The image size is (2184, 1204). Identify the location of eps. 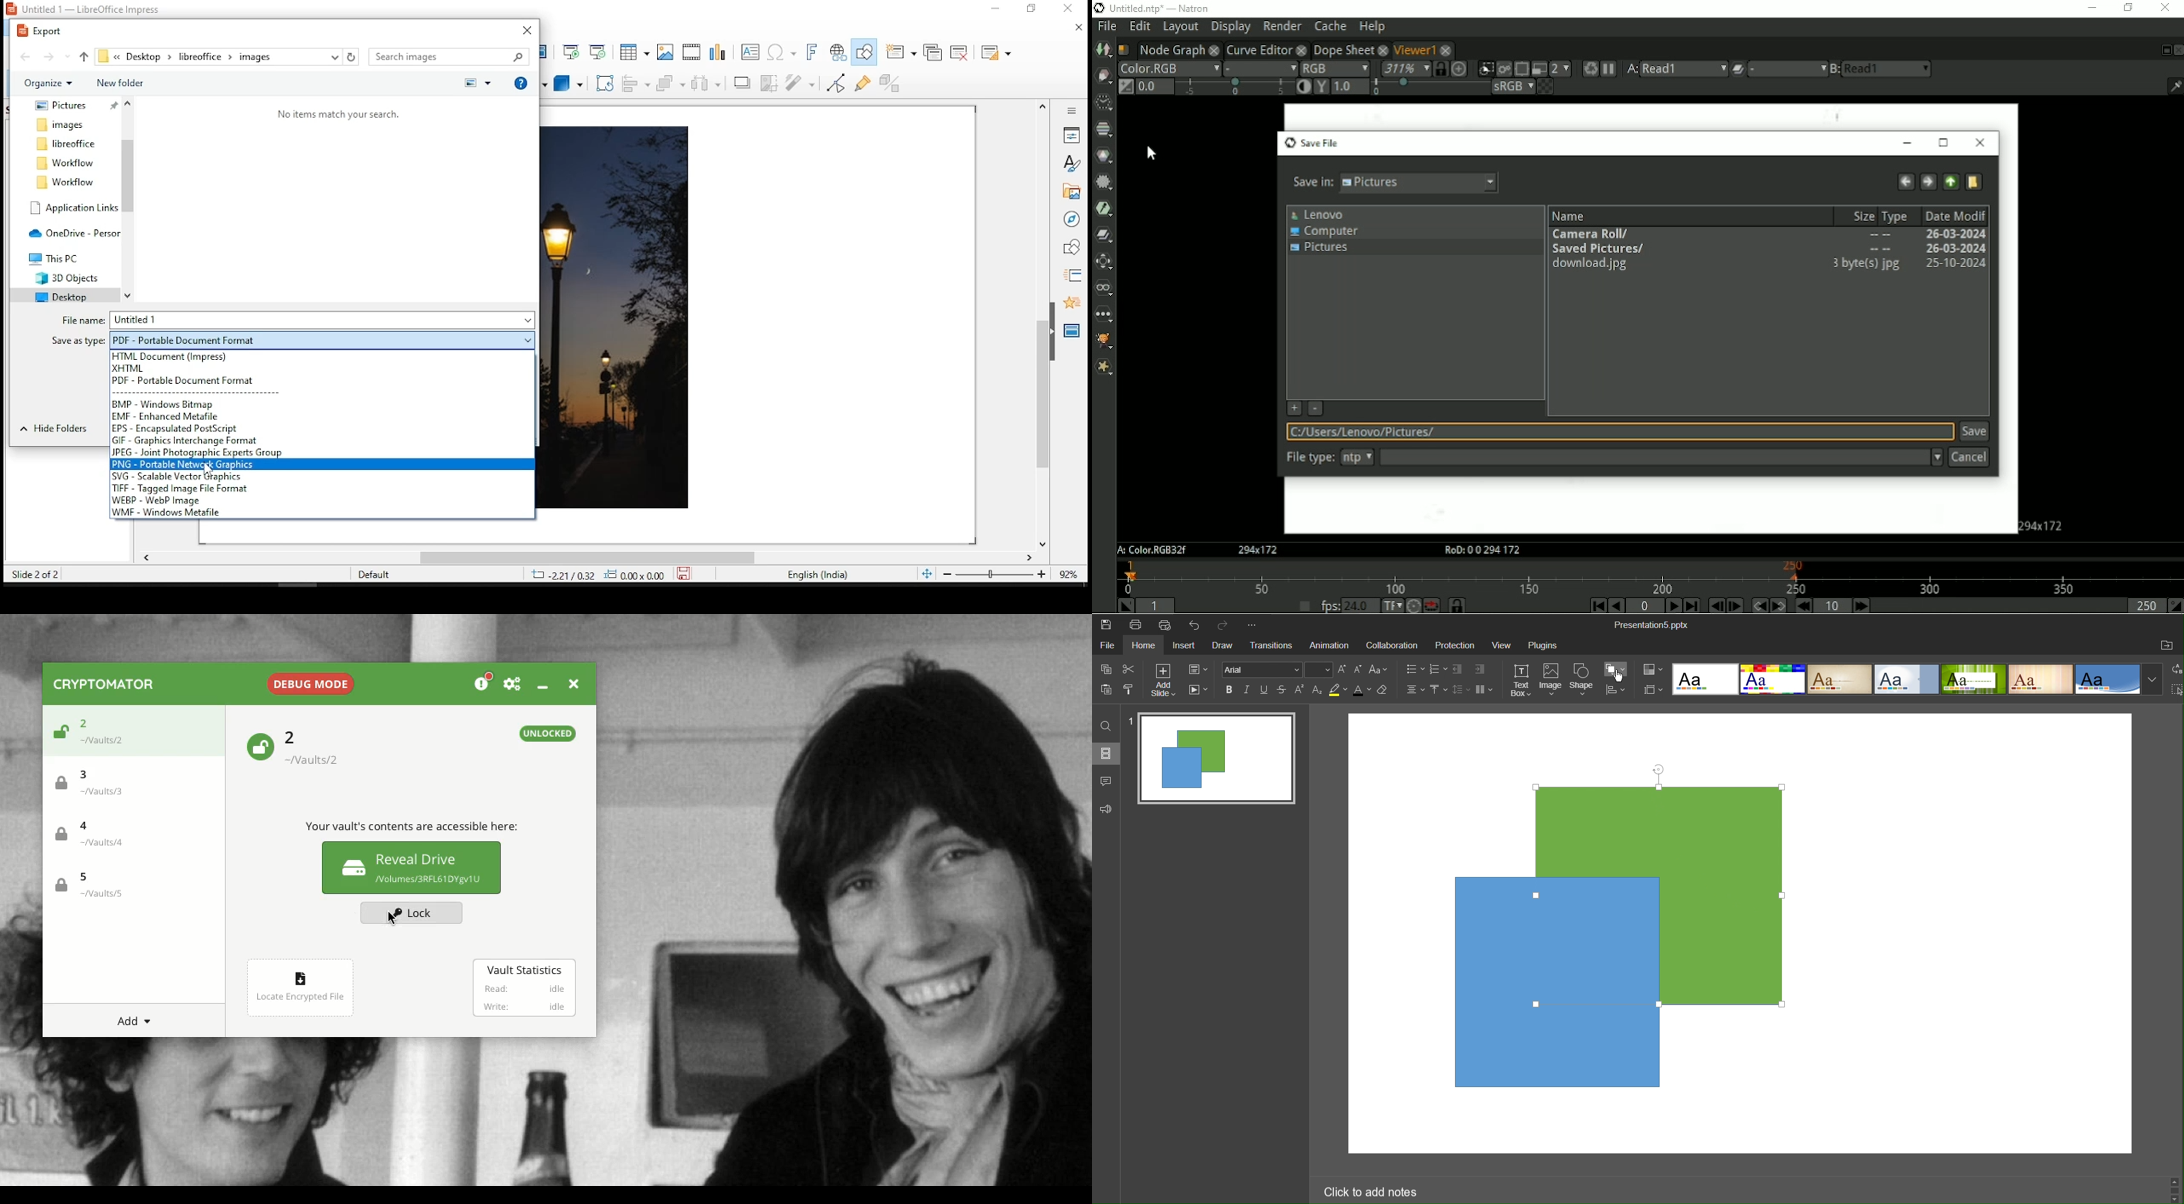
(179, 429).